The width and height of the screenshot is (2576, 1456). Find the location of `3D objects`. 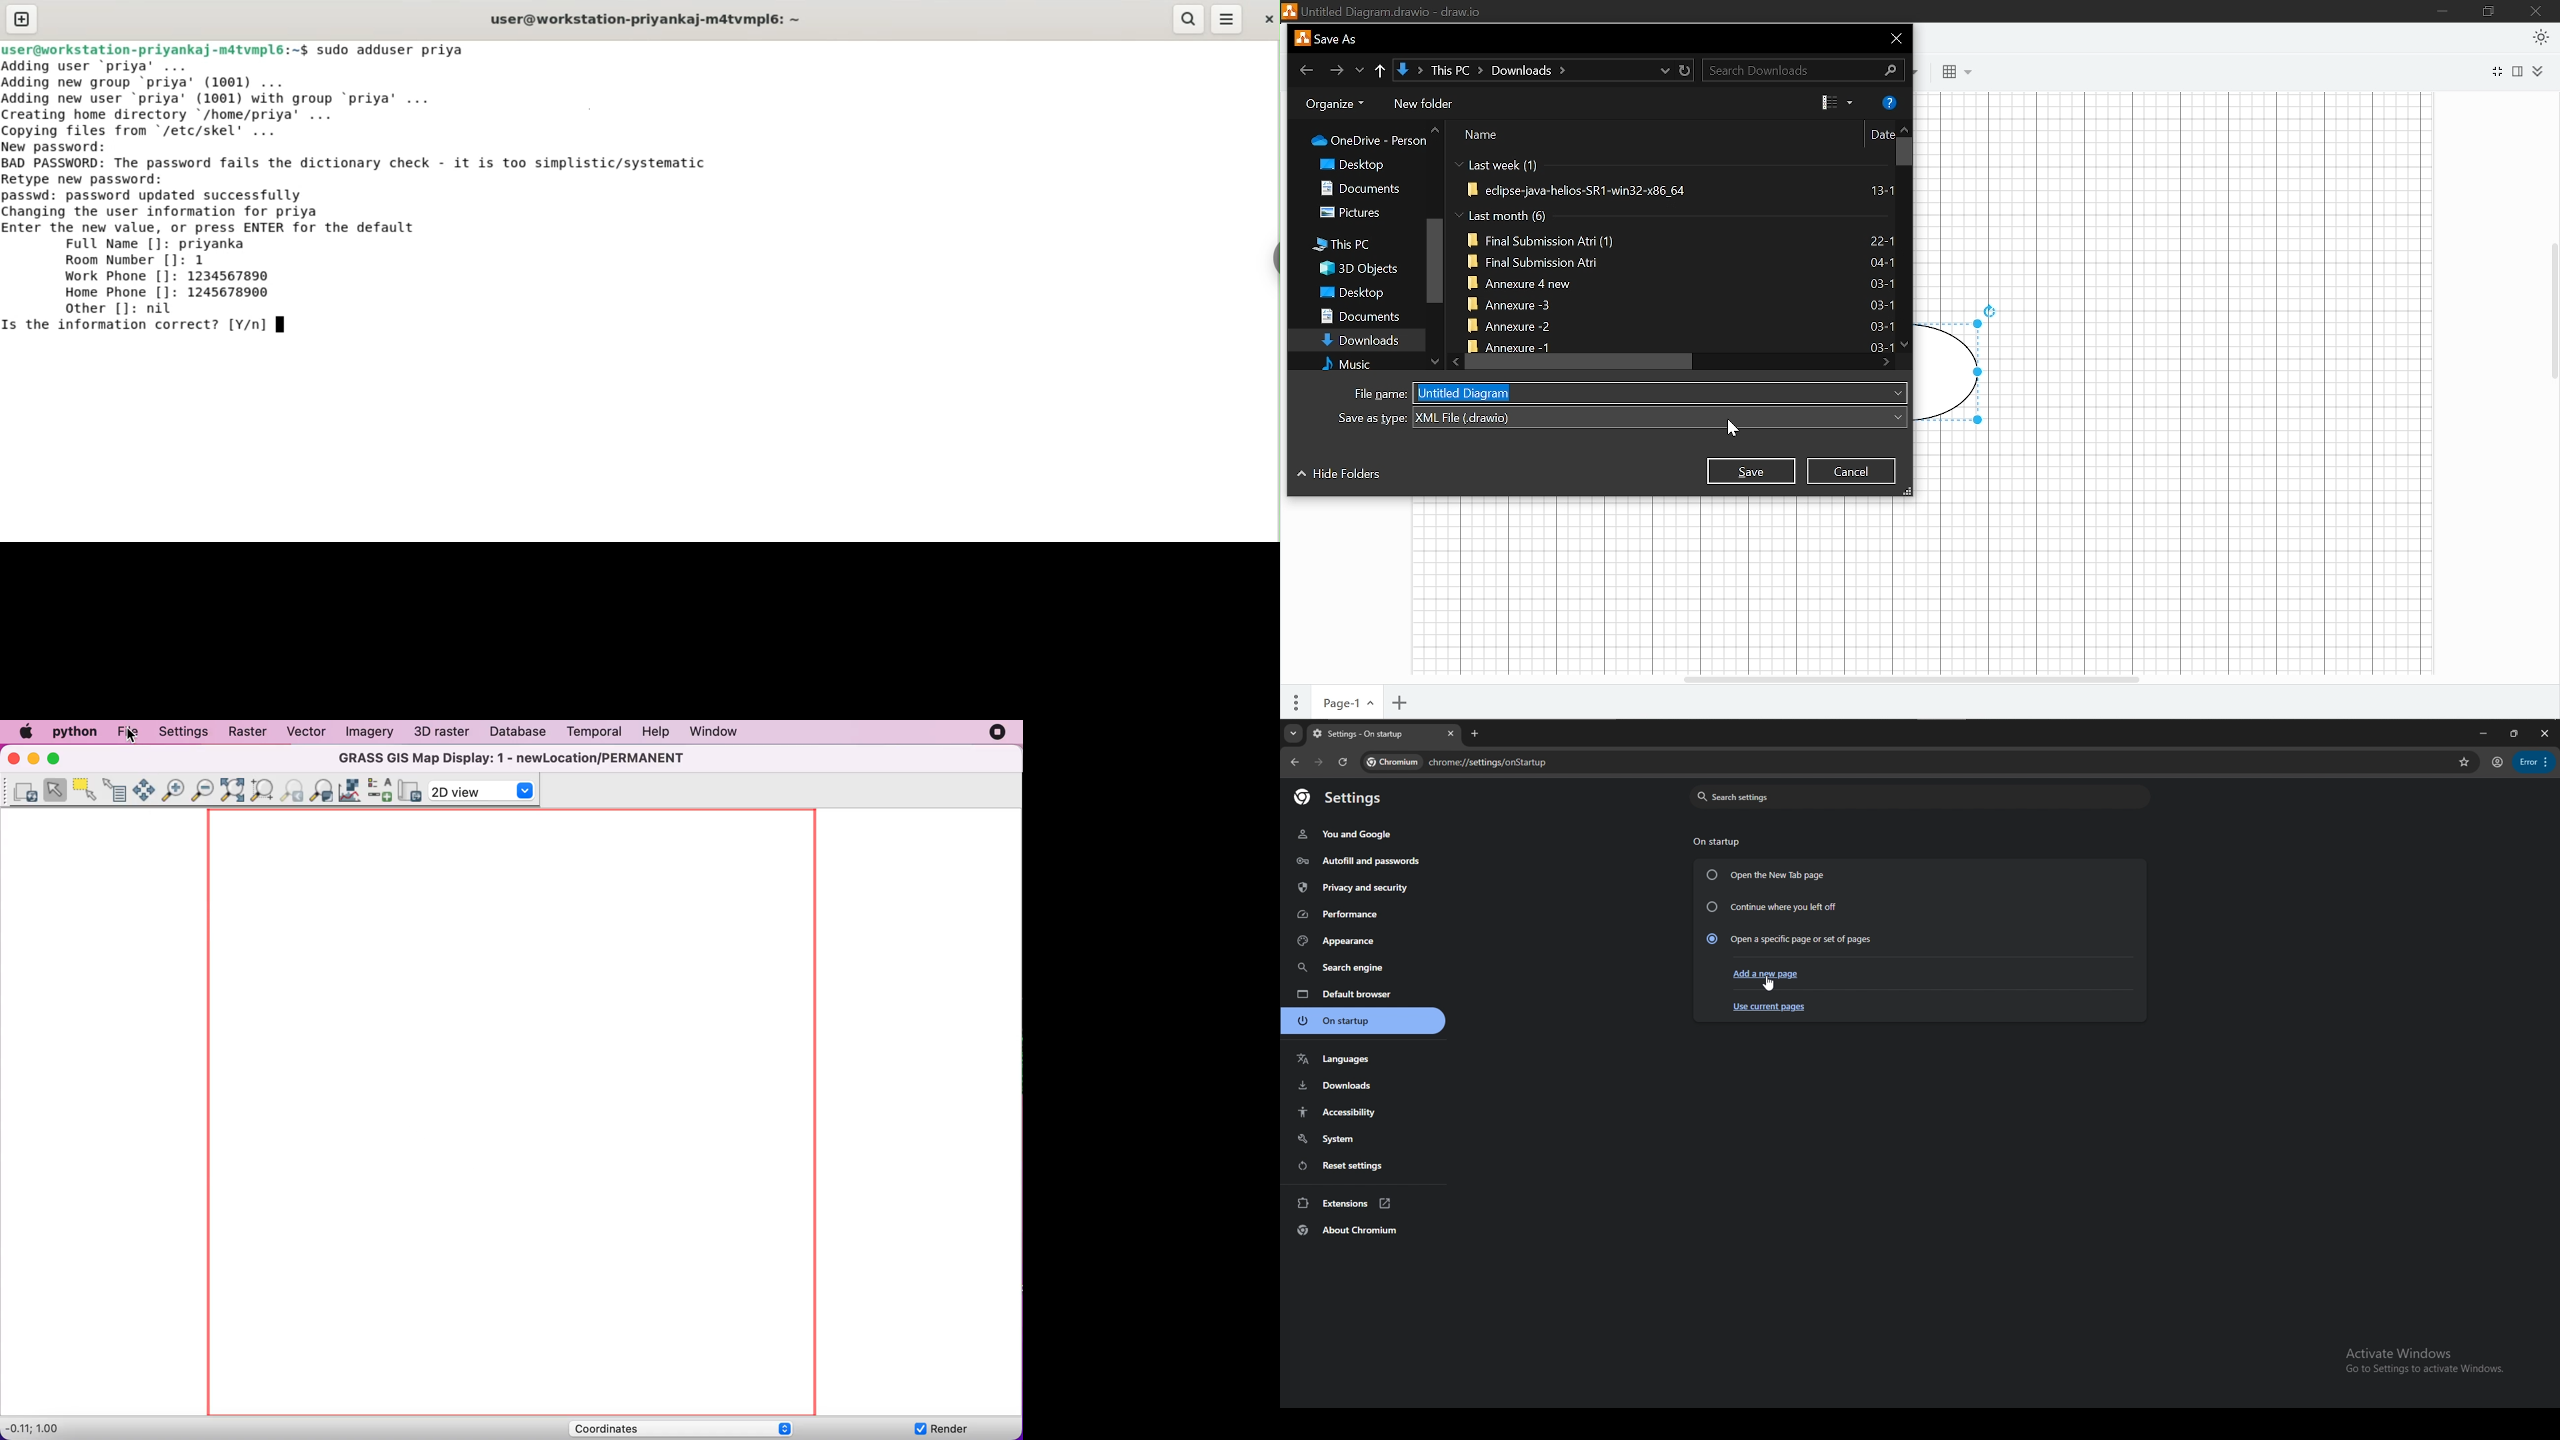

3D objects is located at coordinates (1357, 269).